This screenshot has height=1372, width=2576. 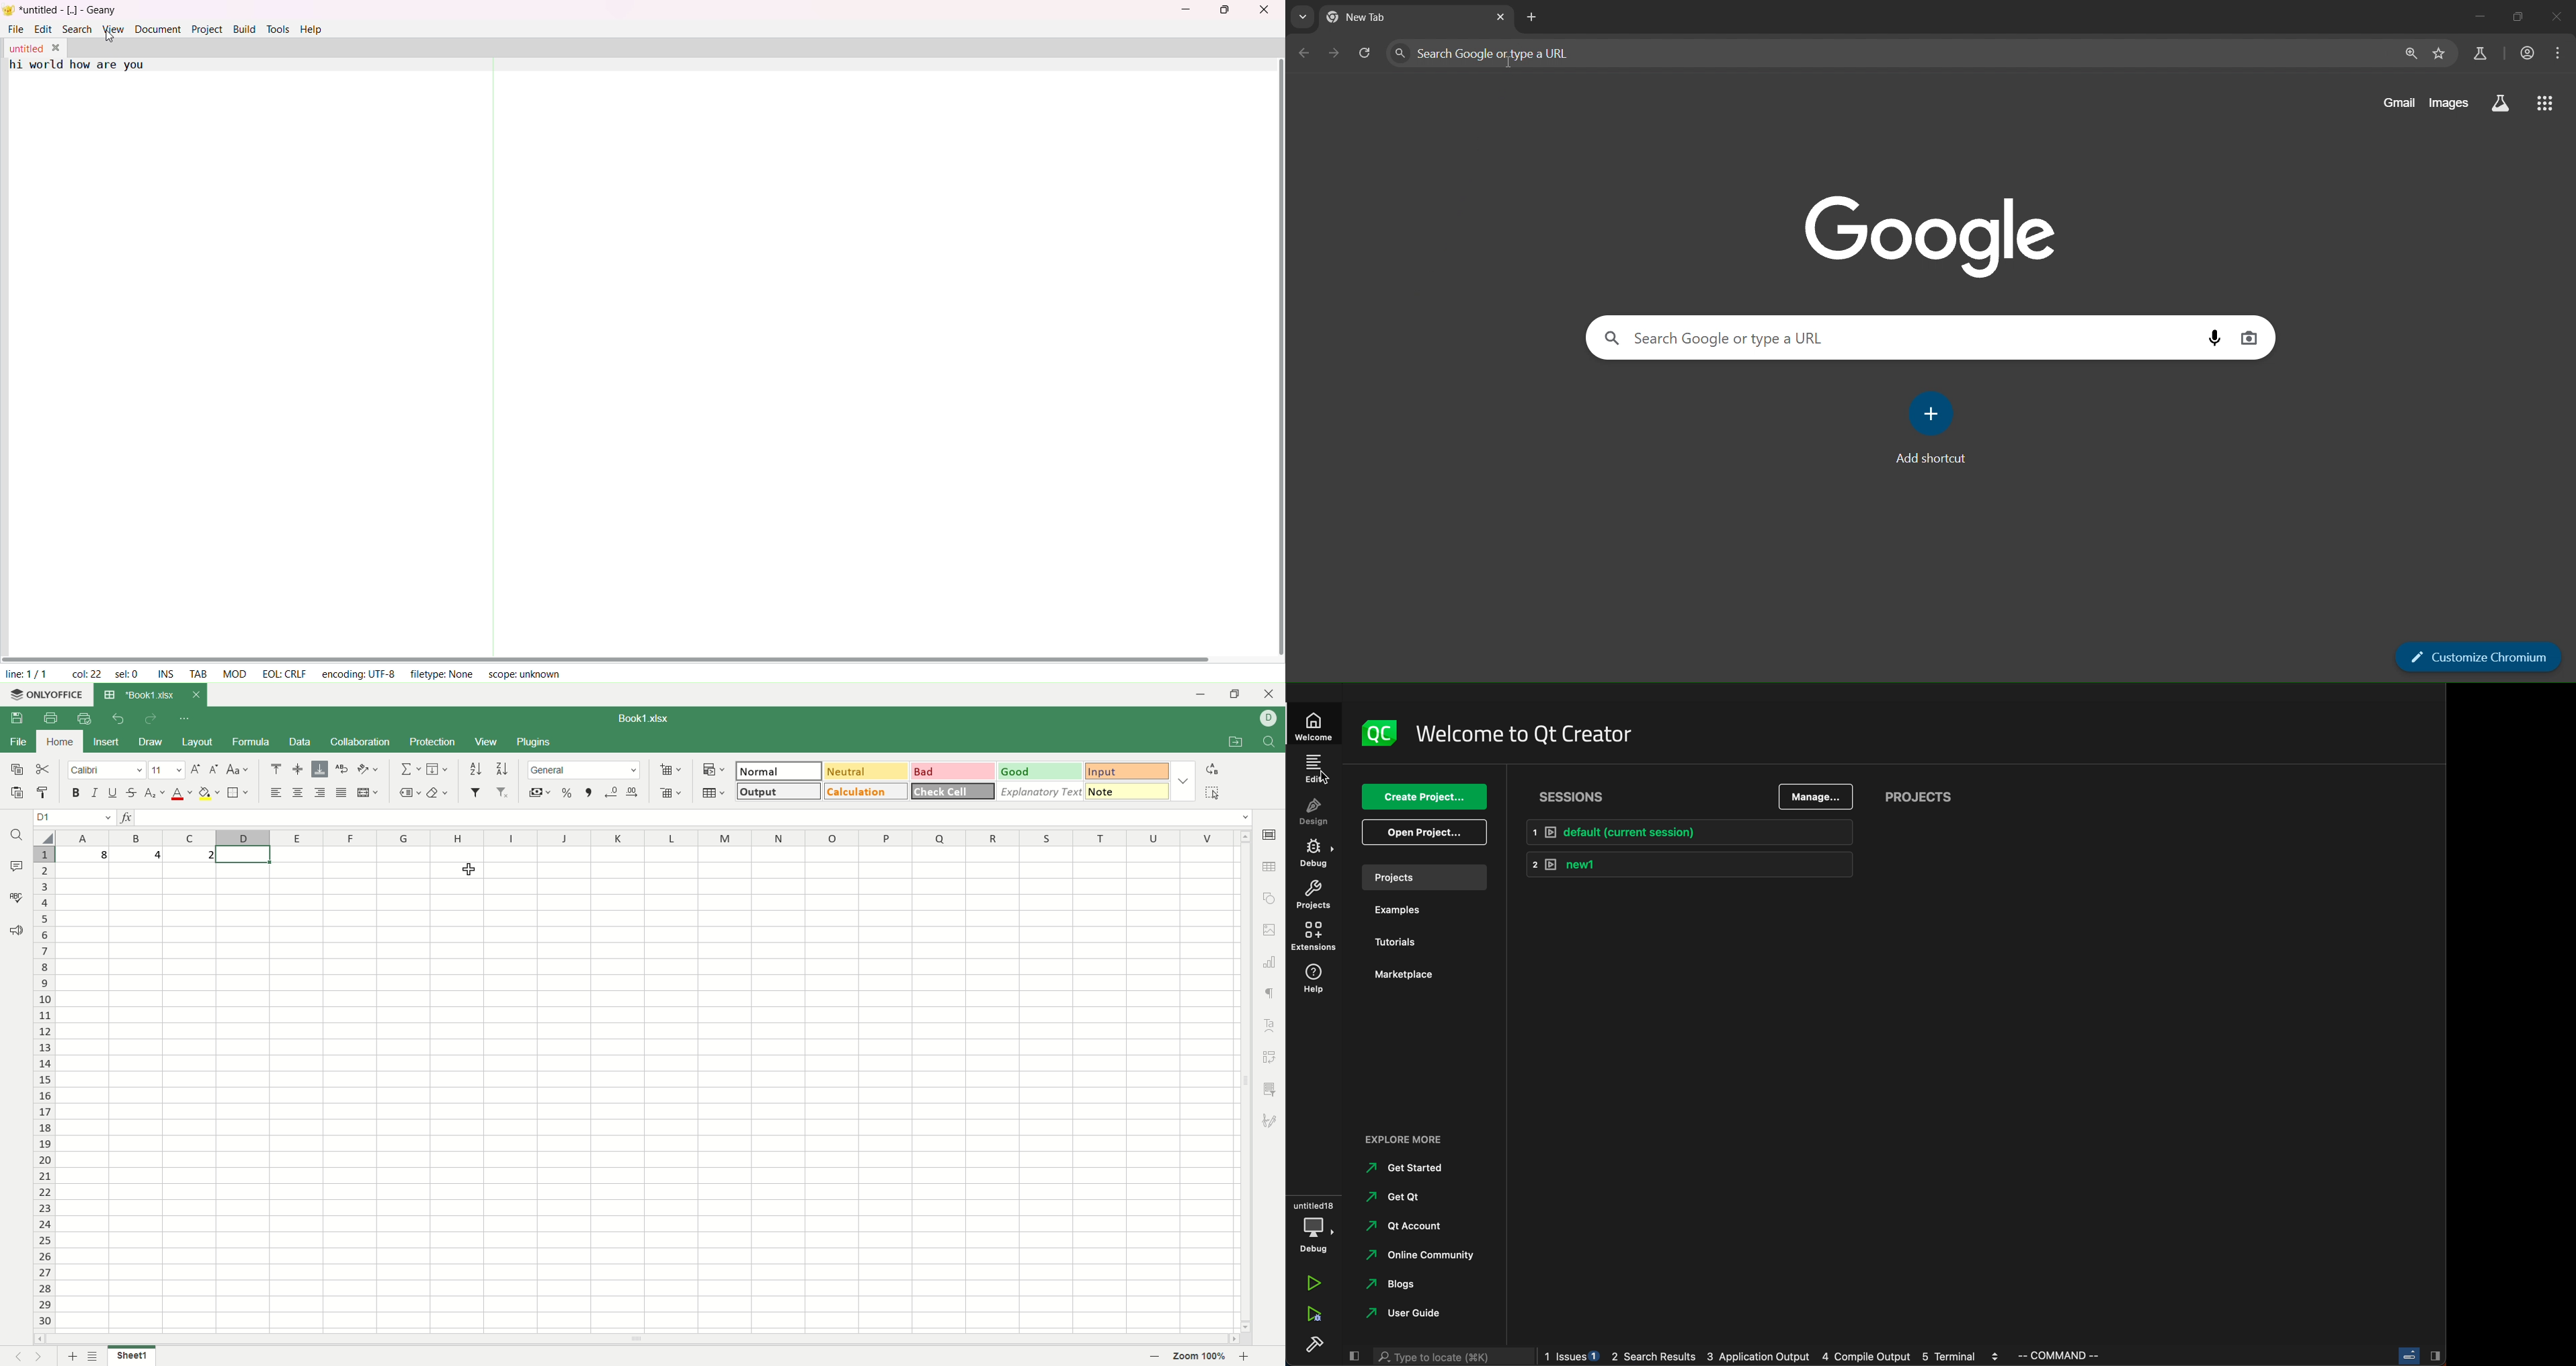 What do you see at coordinates (504, 769) in the screenshot?
I see `sort descending` at bounding box center [504, 769].